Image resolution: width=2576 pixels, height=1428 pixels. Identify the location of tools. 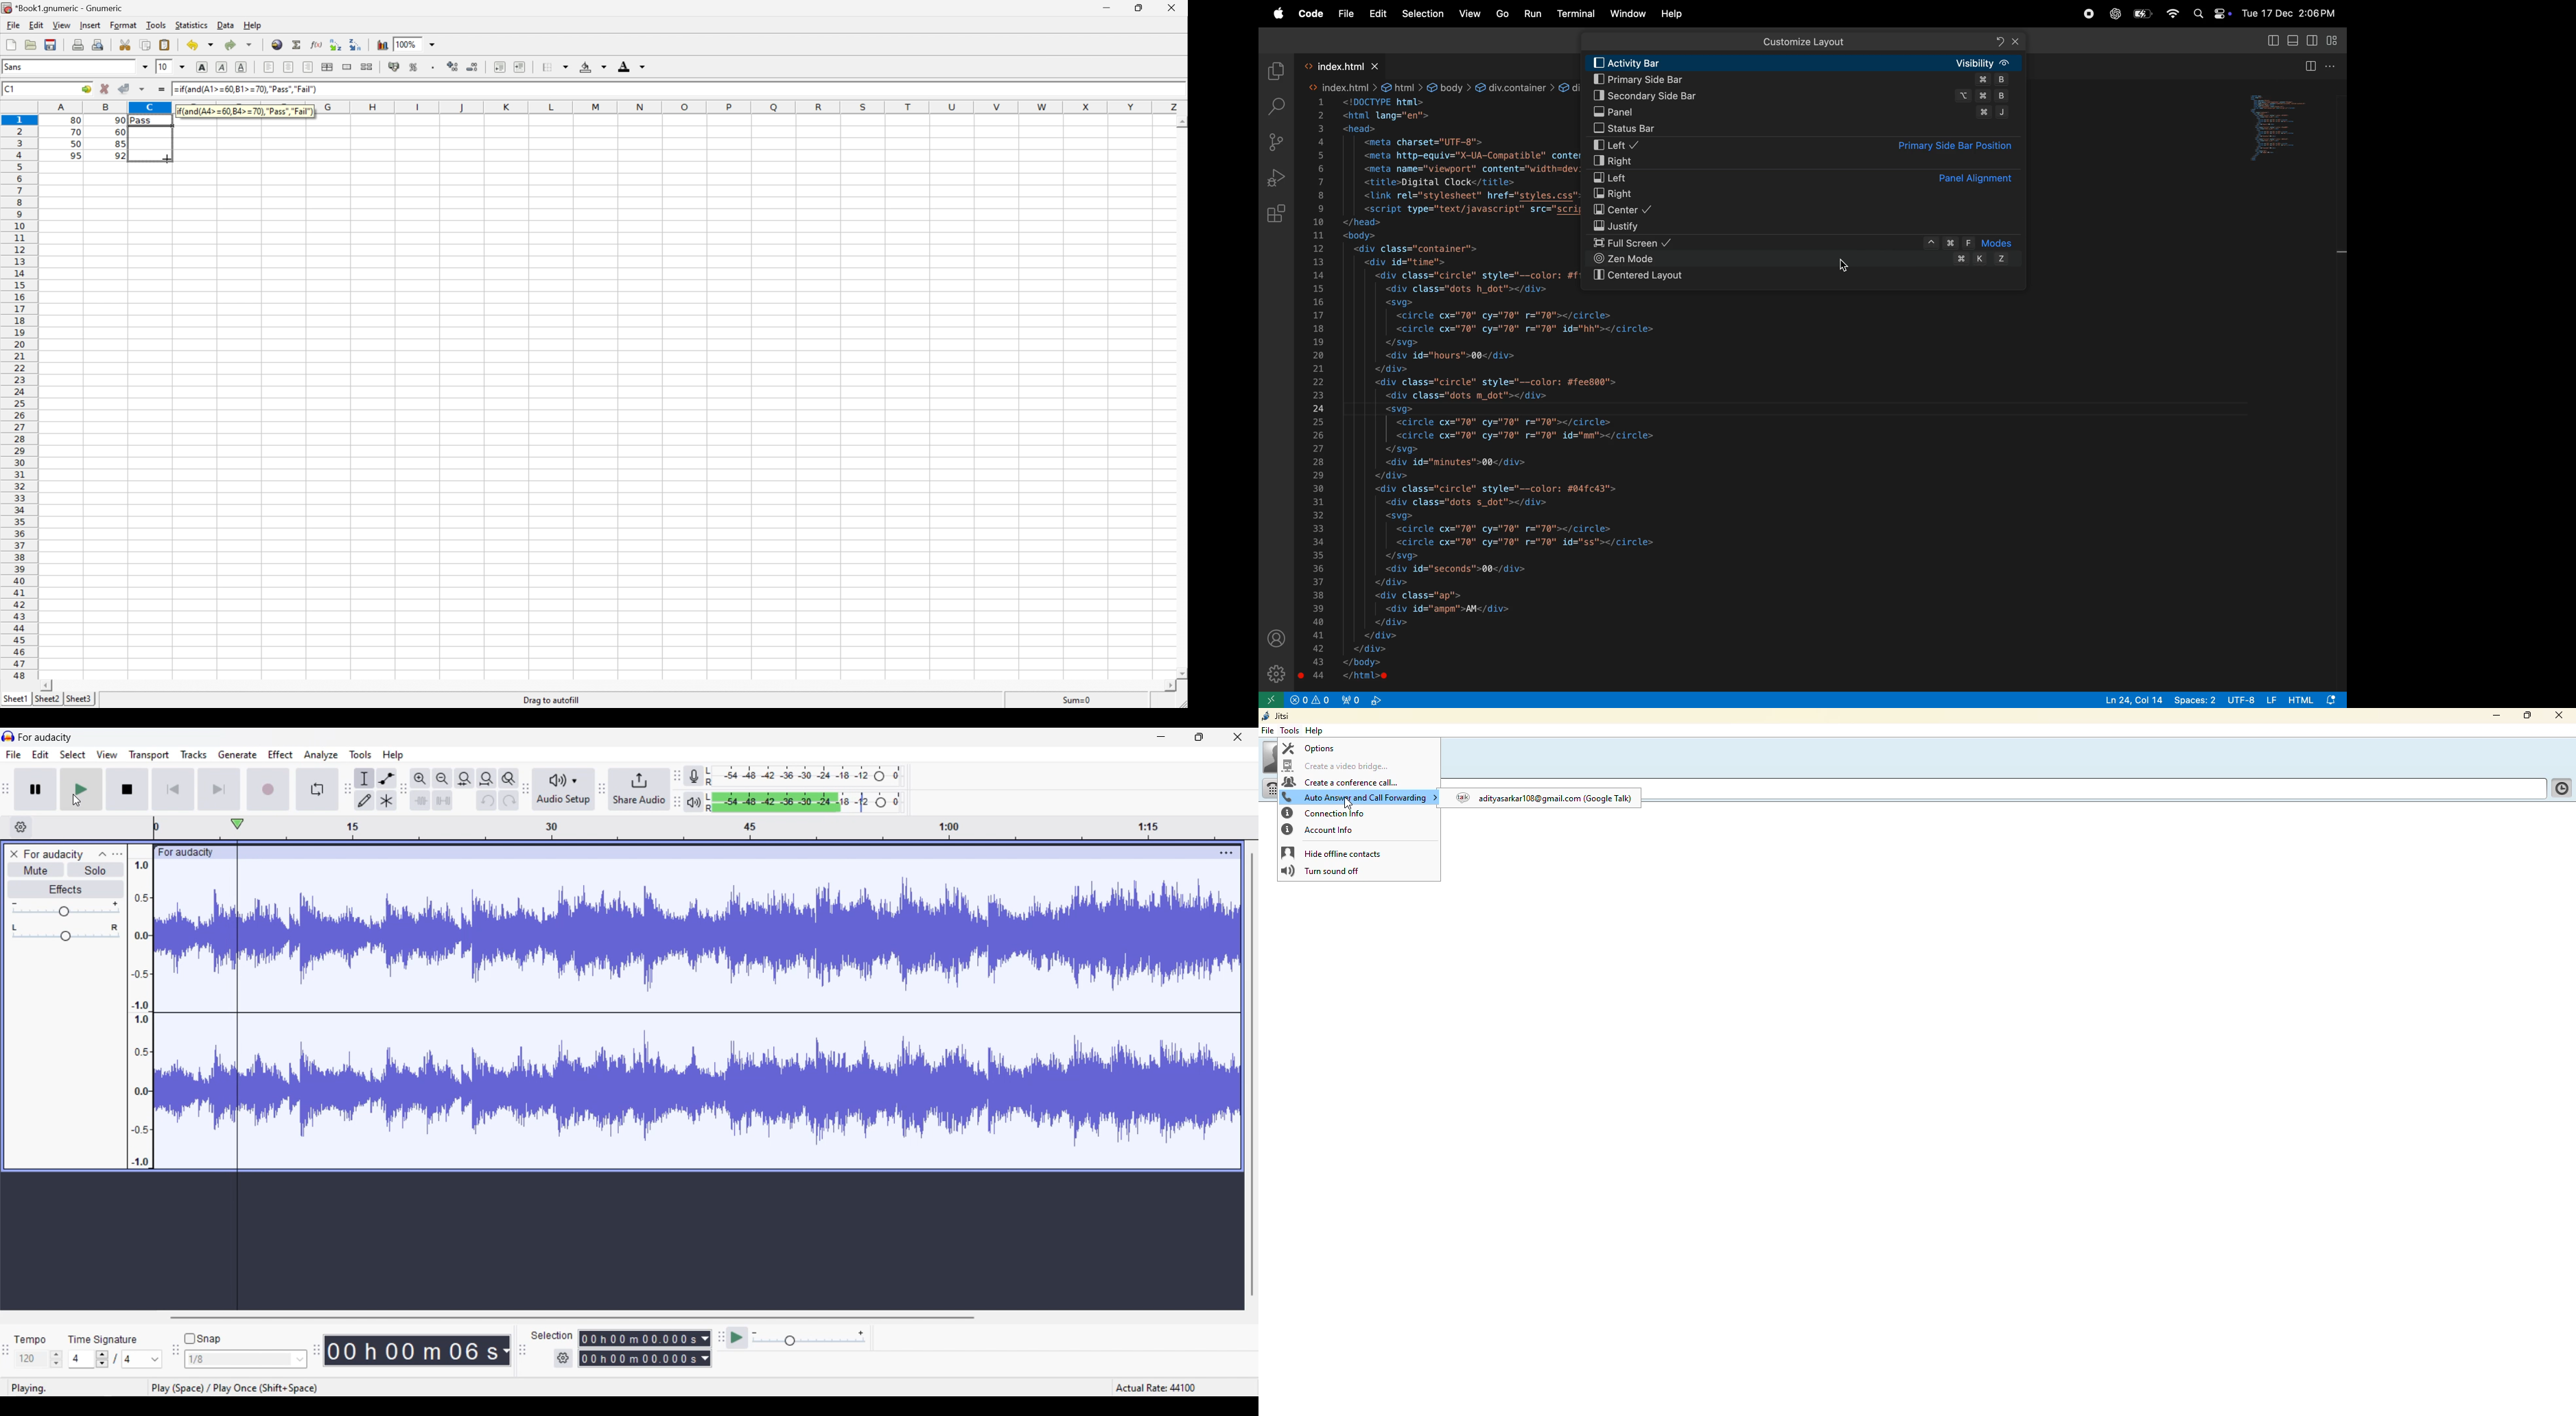
(1292, 731).